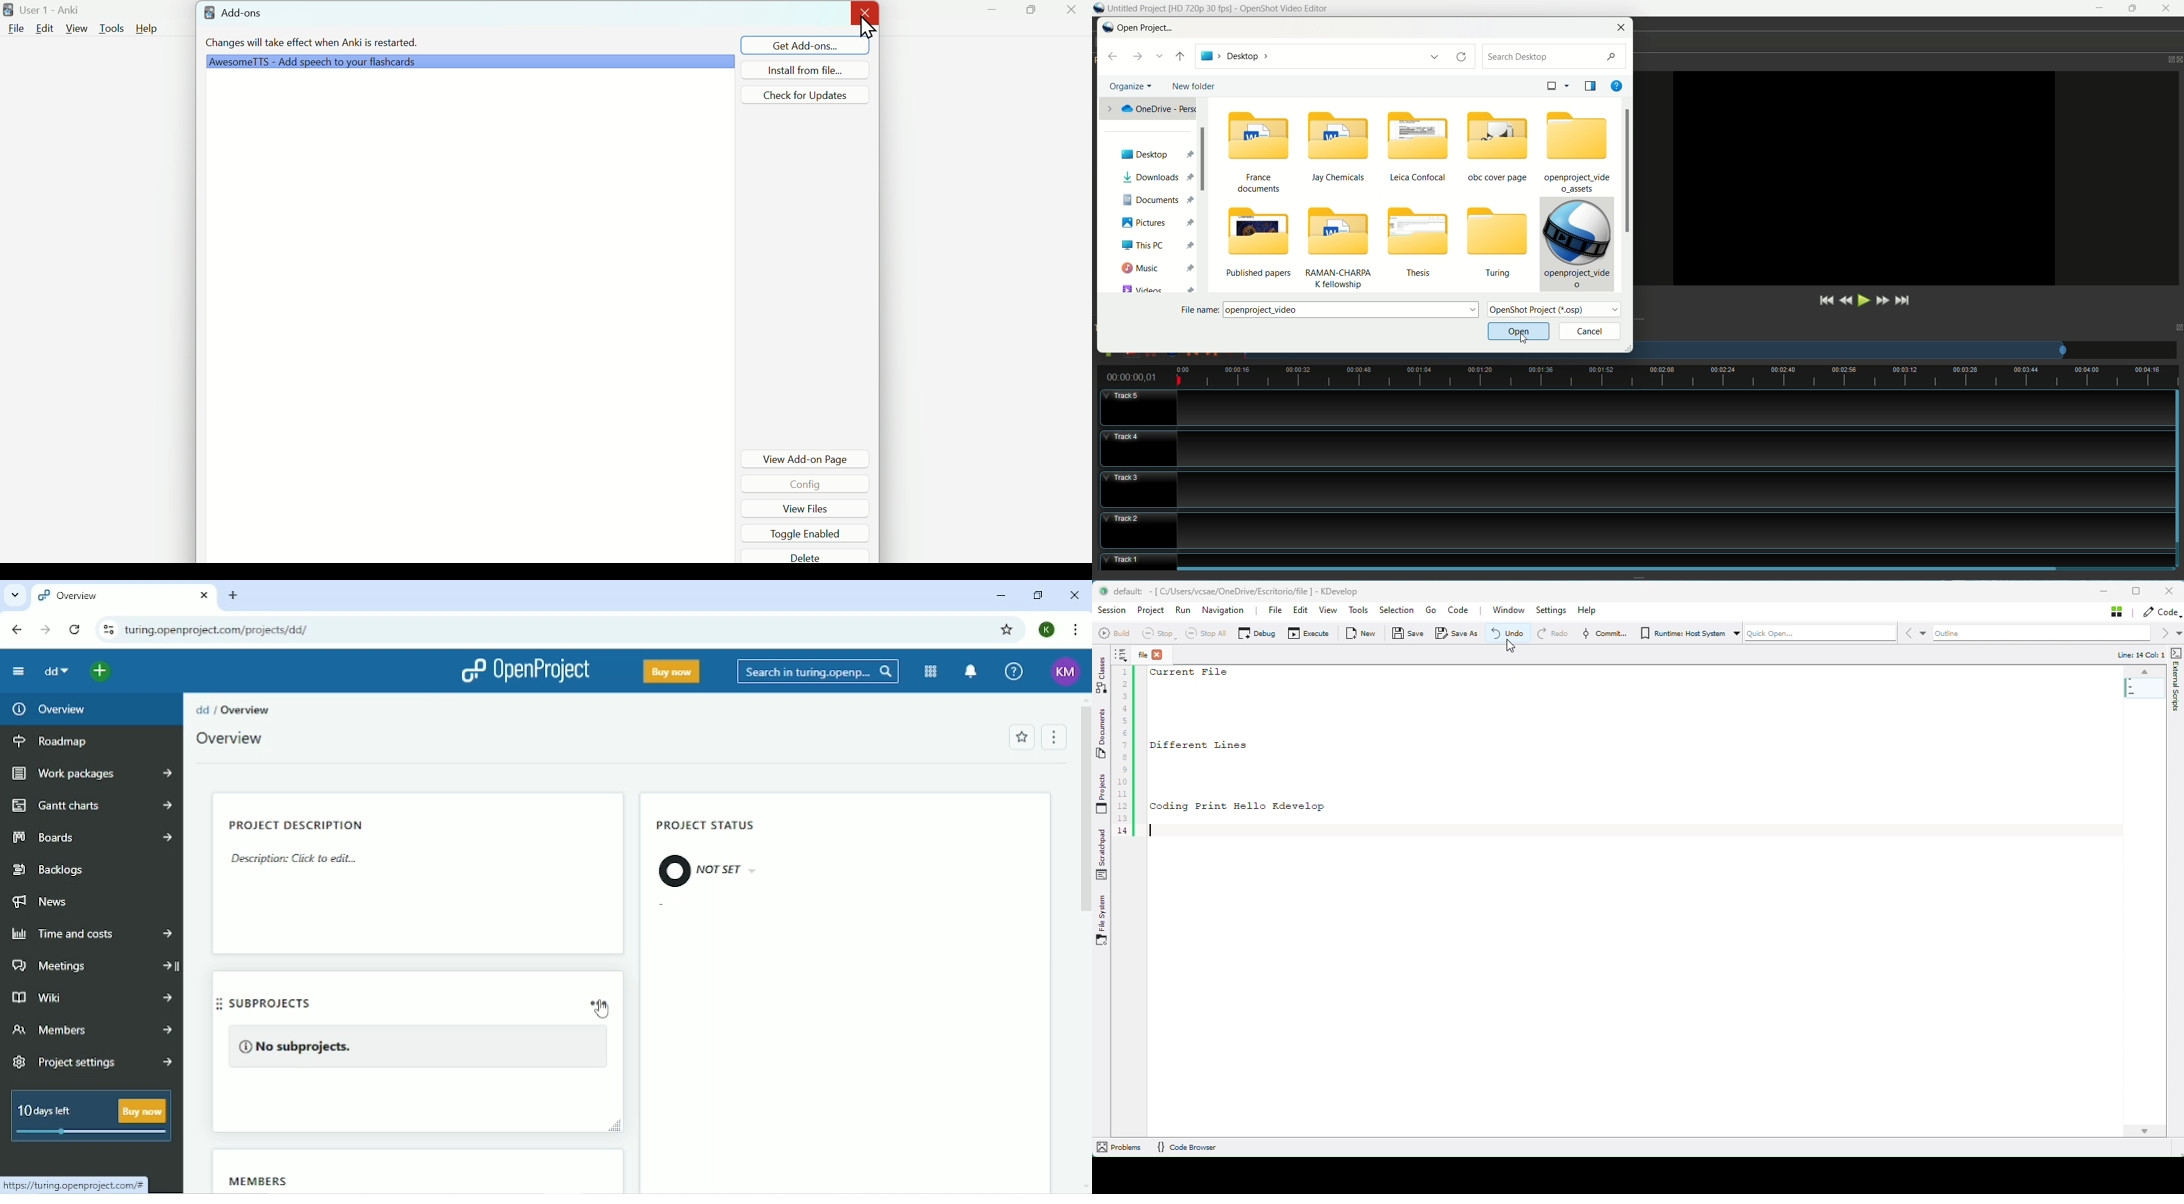 This screenshot has width=2184, height=1204. I want to click on Changes will take effect when Anki is restarted., so click(310, 45).